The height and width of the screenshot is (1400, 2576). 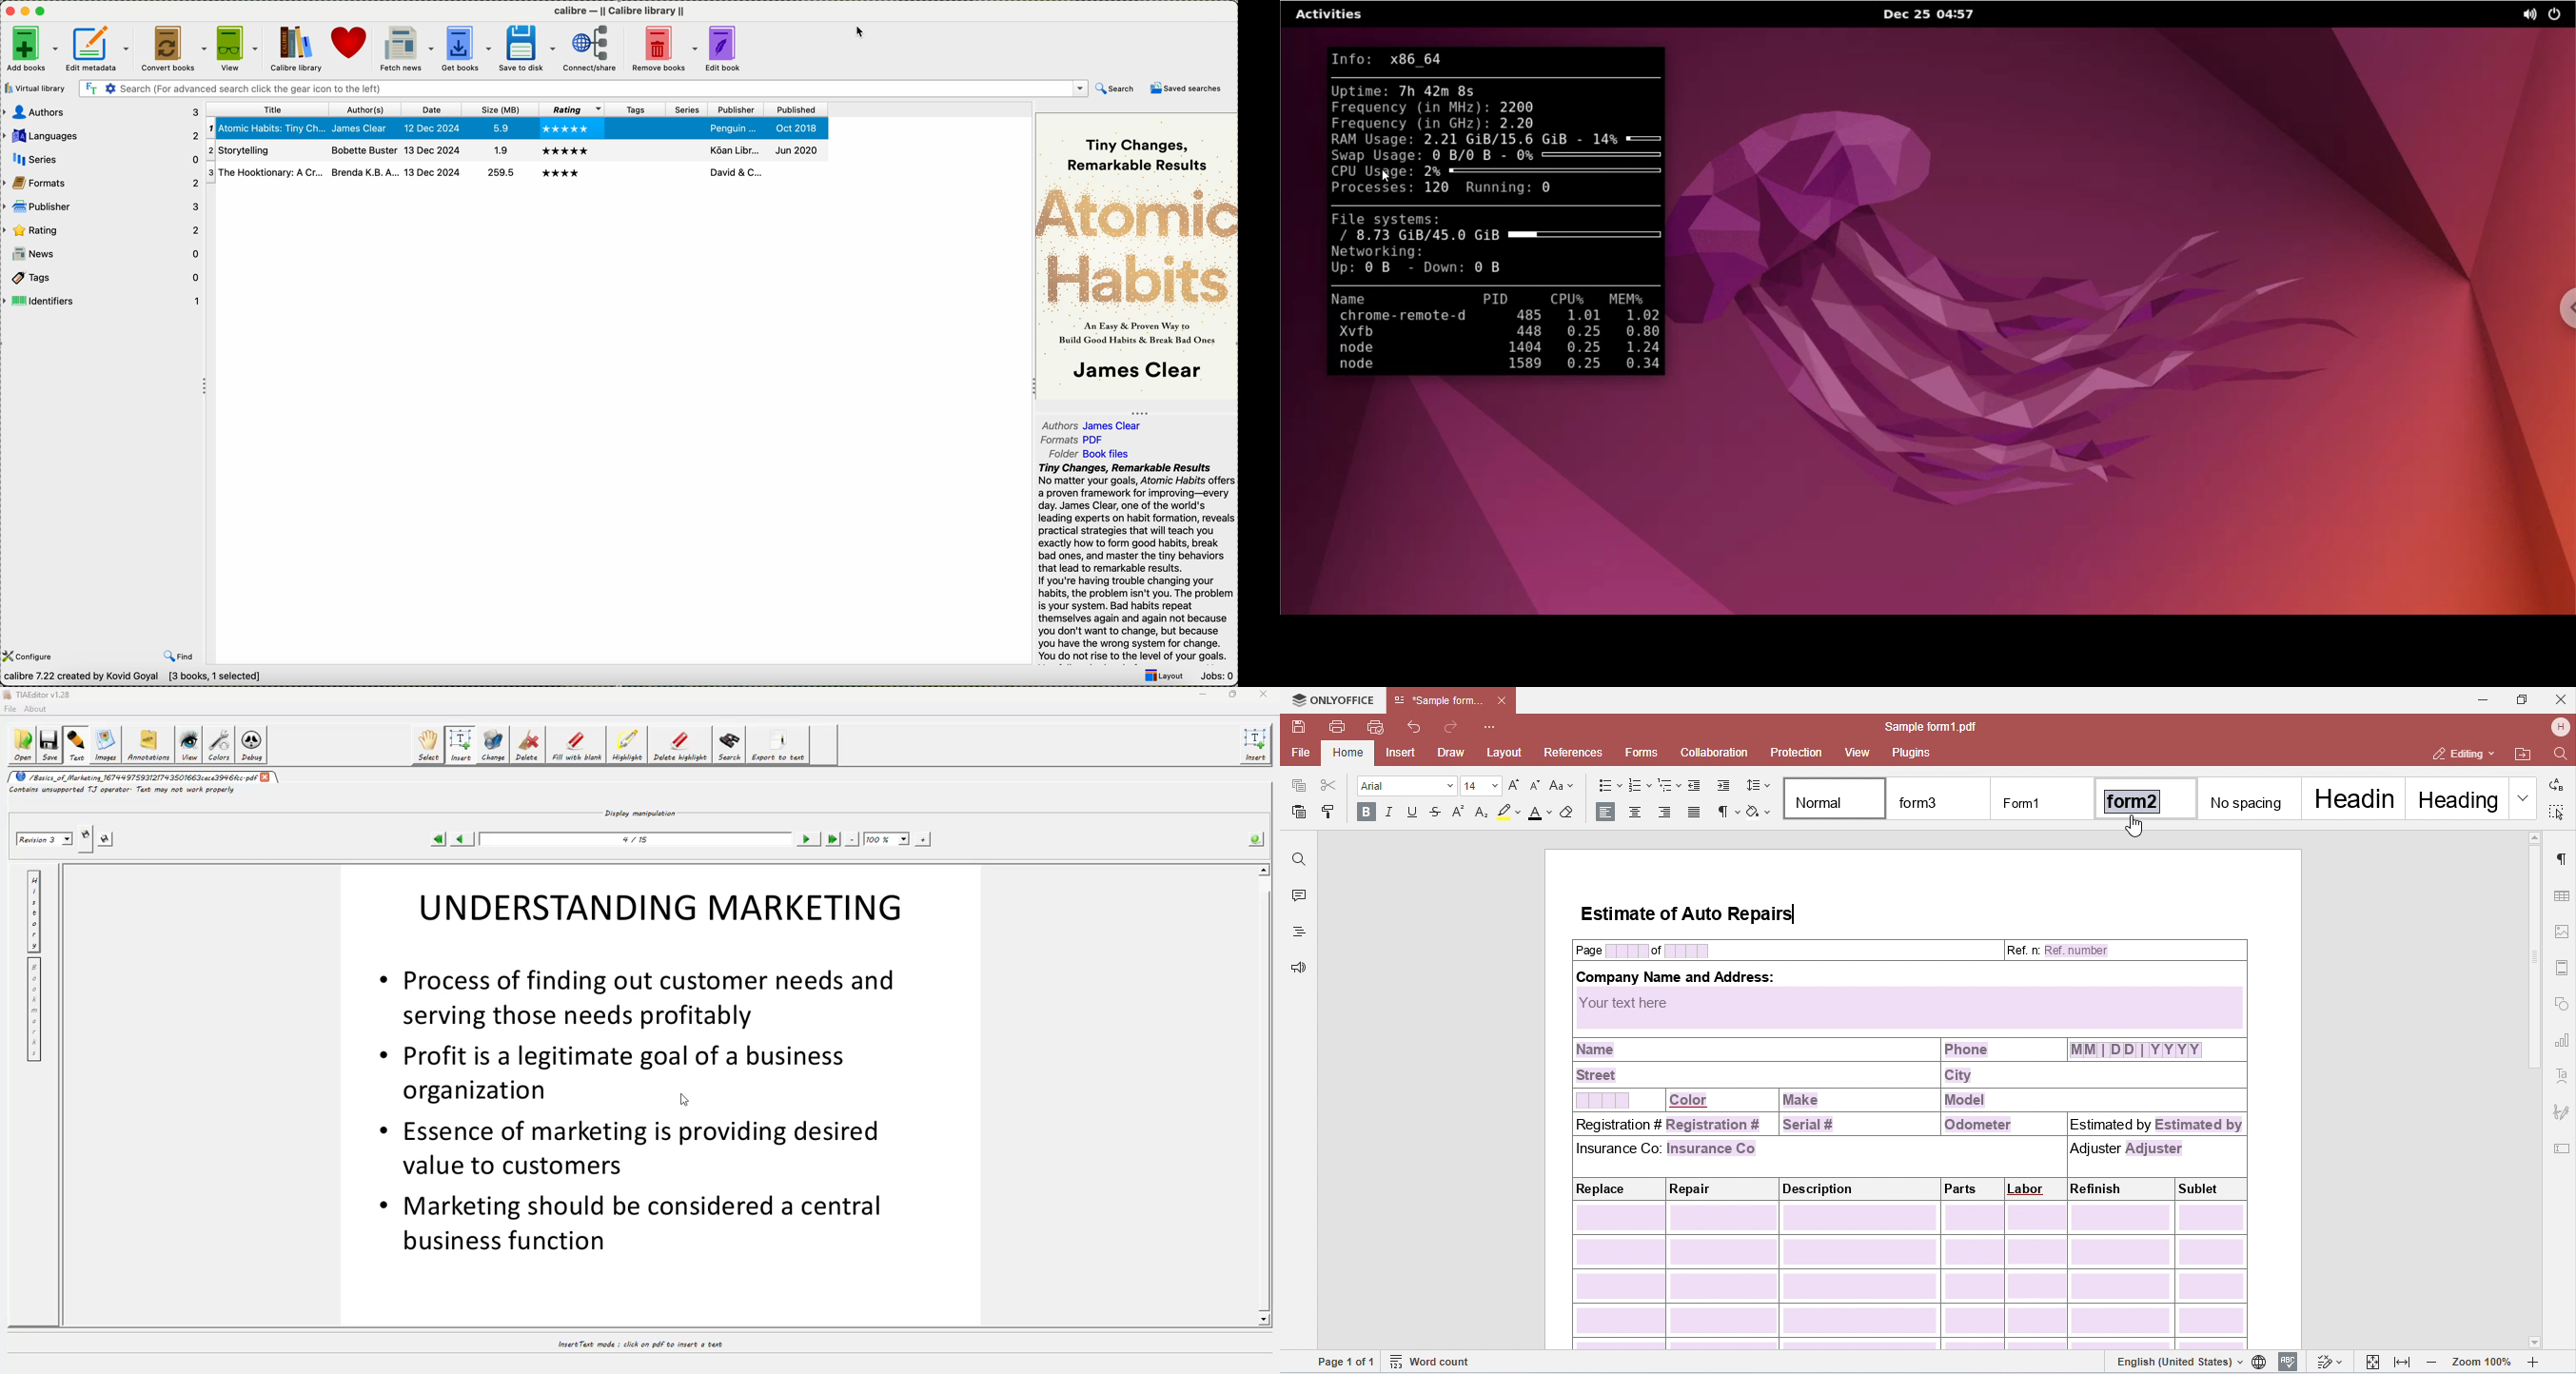 I want to click on 5 star, so click(x=565, y=150).